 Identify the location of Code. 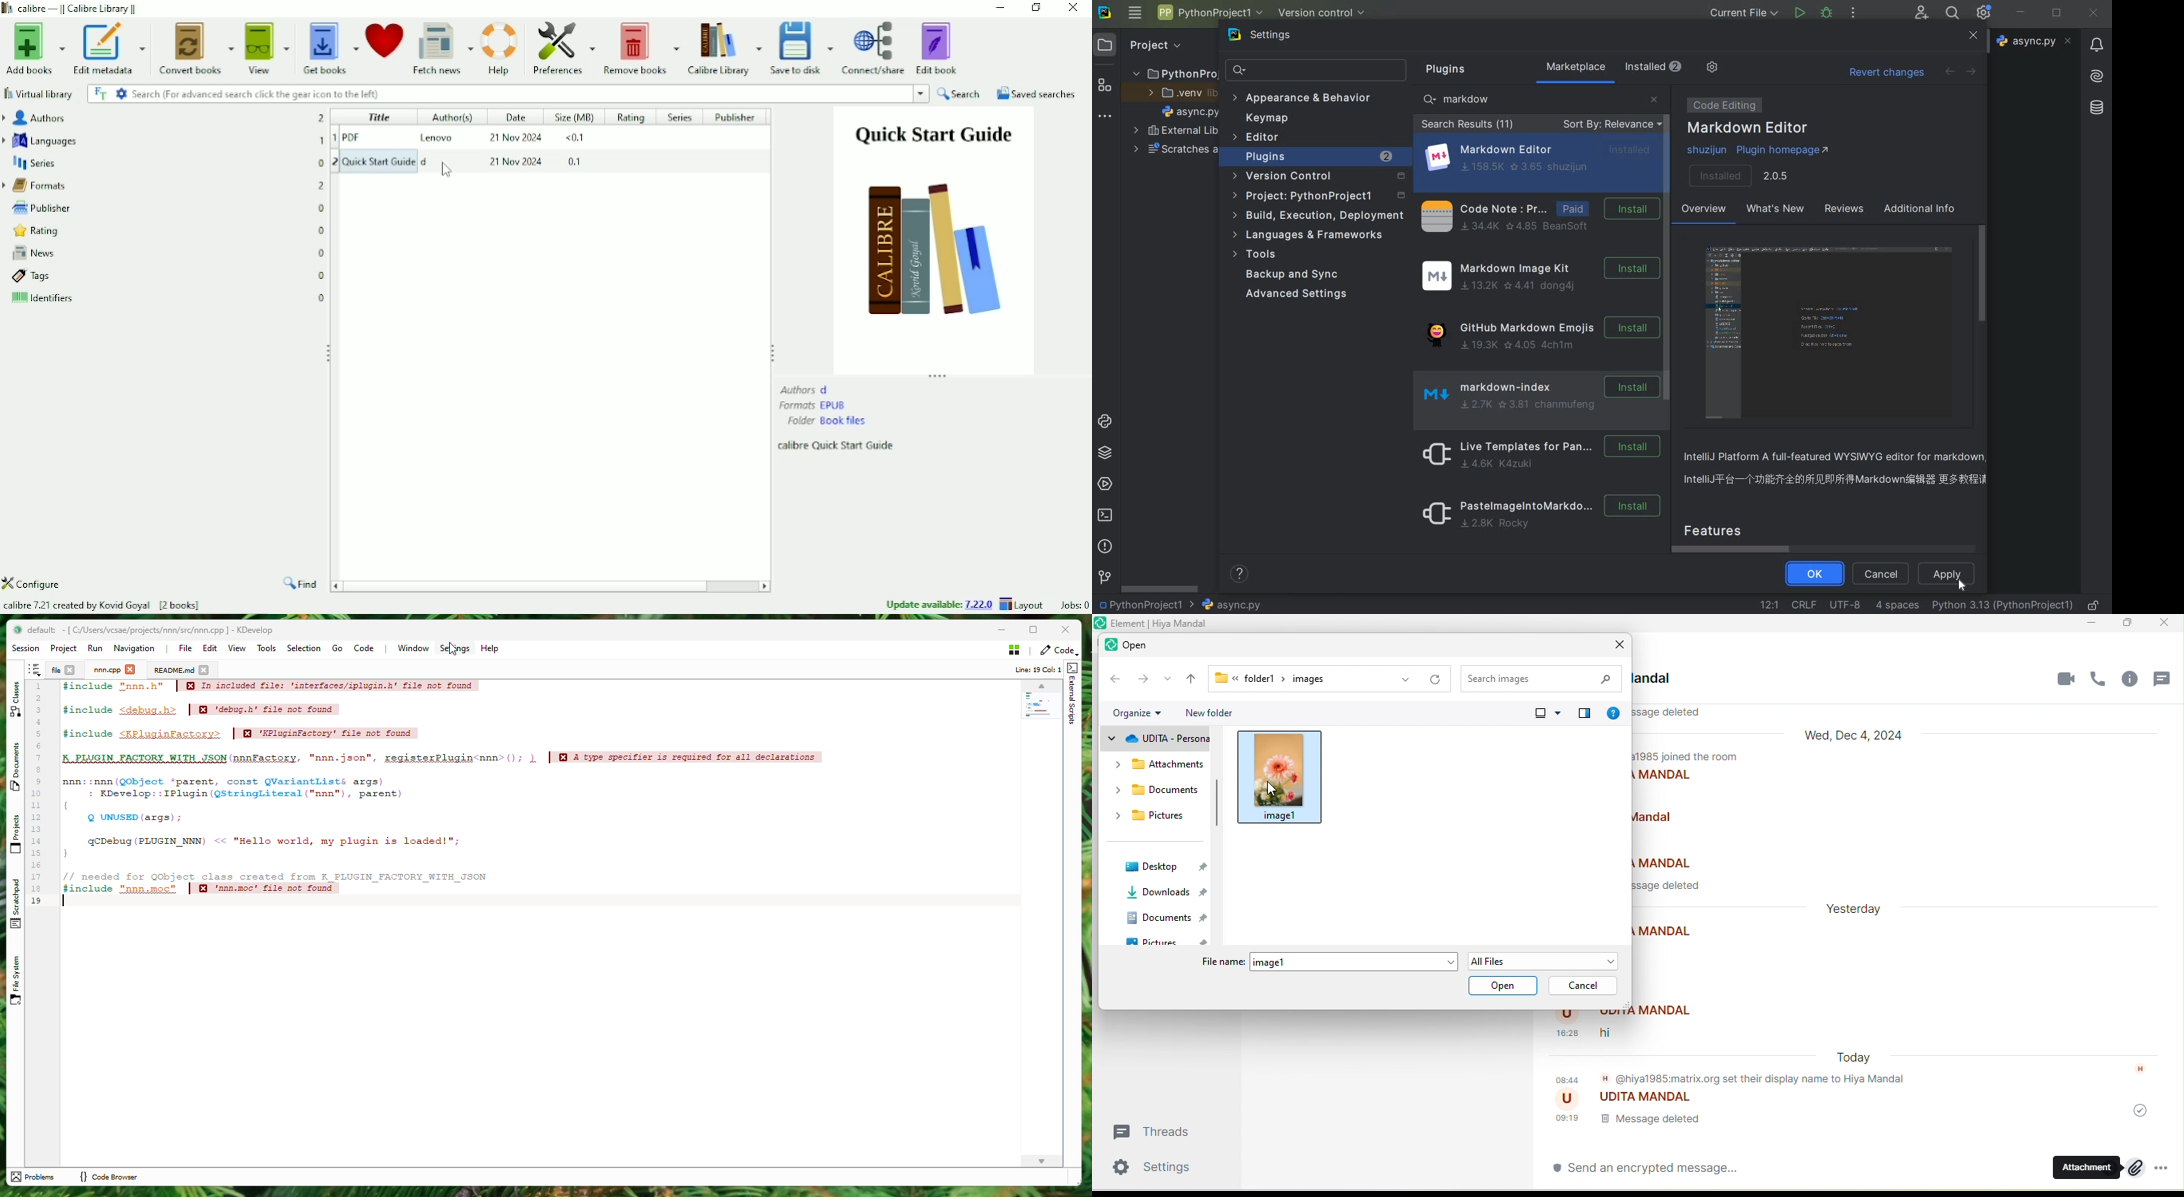
(444, 796).